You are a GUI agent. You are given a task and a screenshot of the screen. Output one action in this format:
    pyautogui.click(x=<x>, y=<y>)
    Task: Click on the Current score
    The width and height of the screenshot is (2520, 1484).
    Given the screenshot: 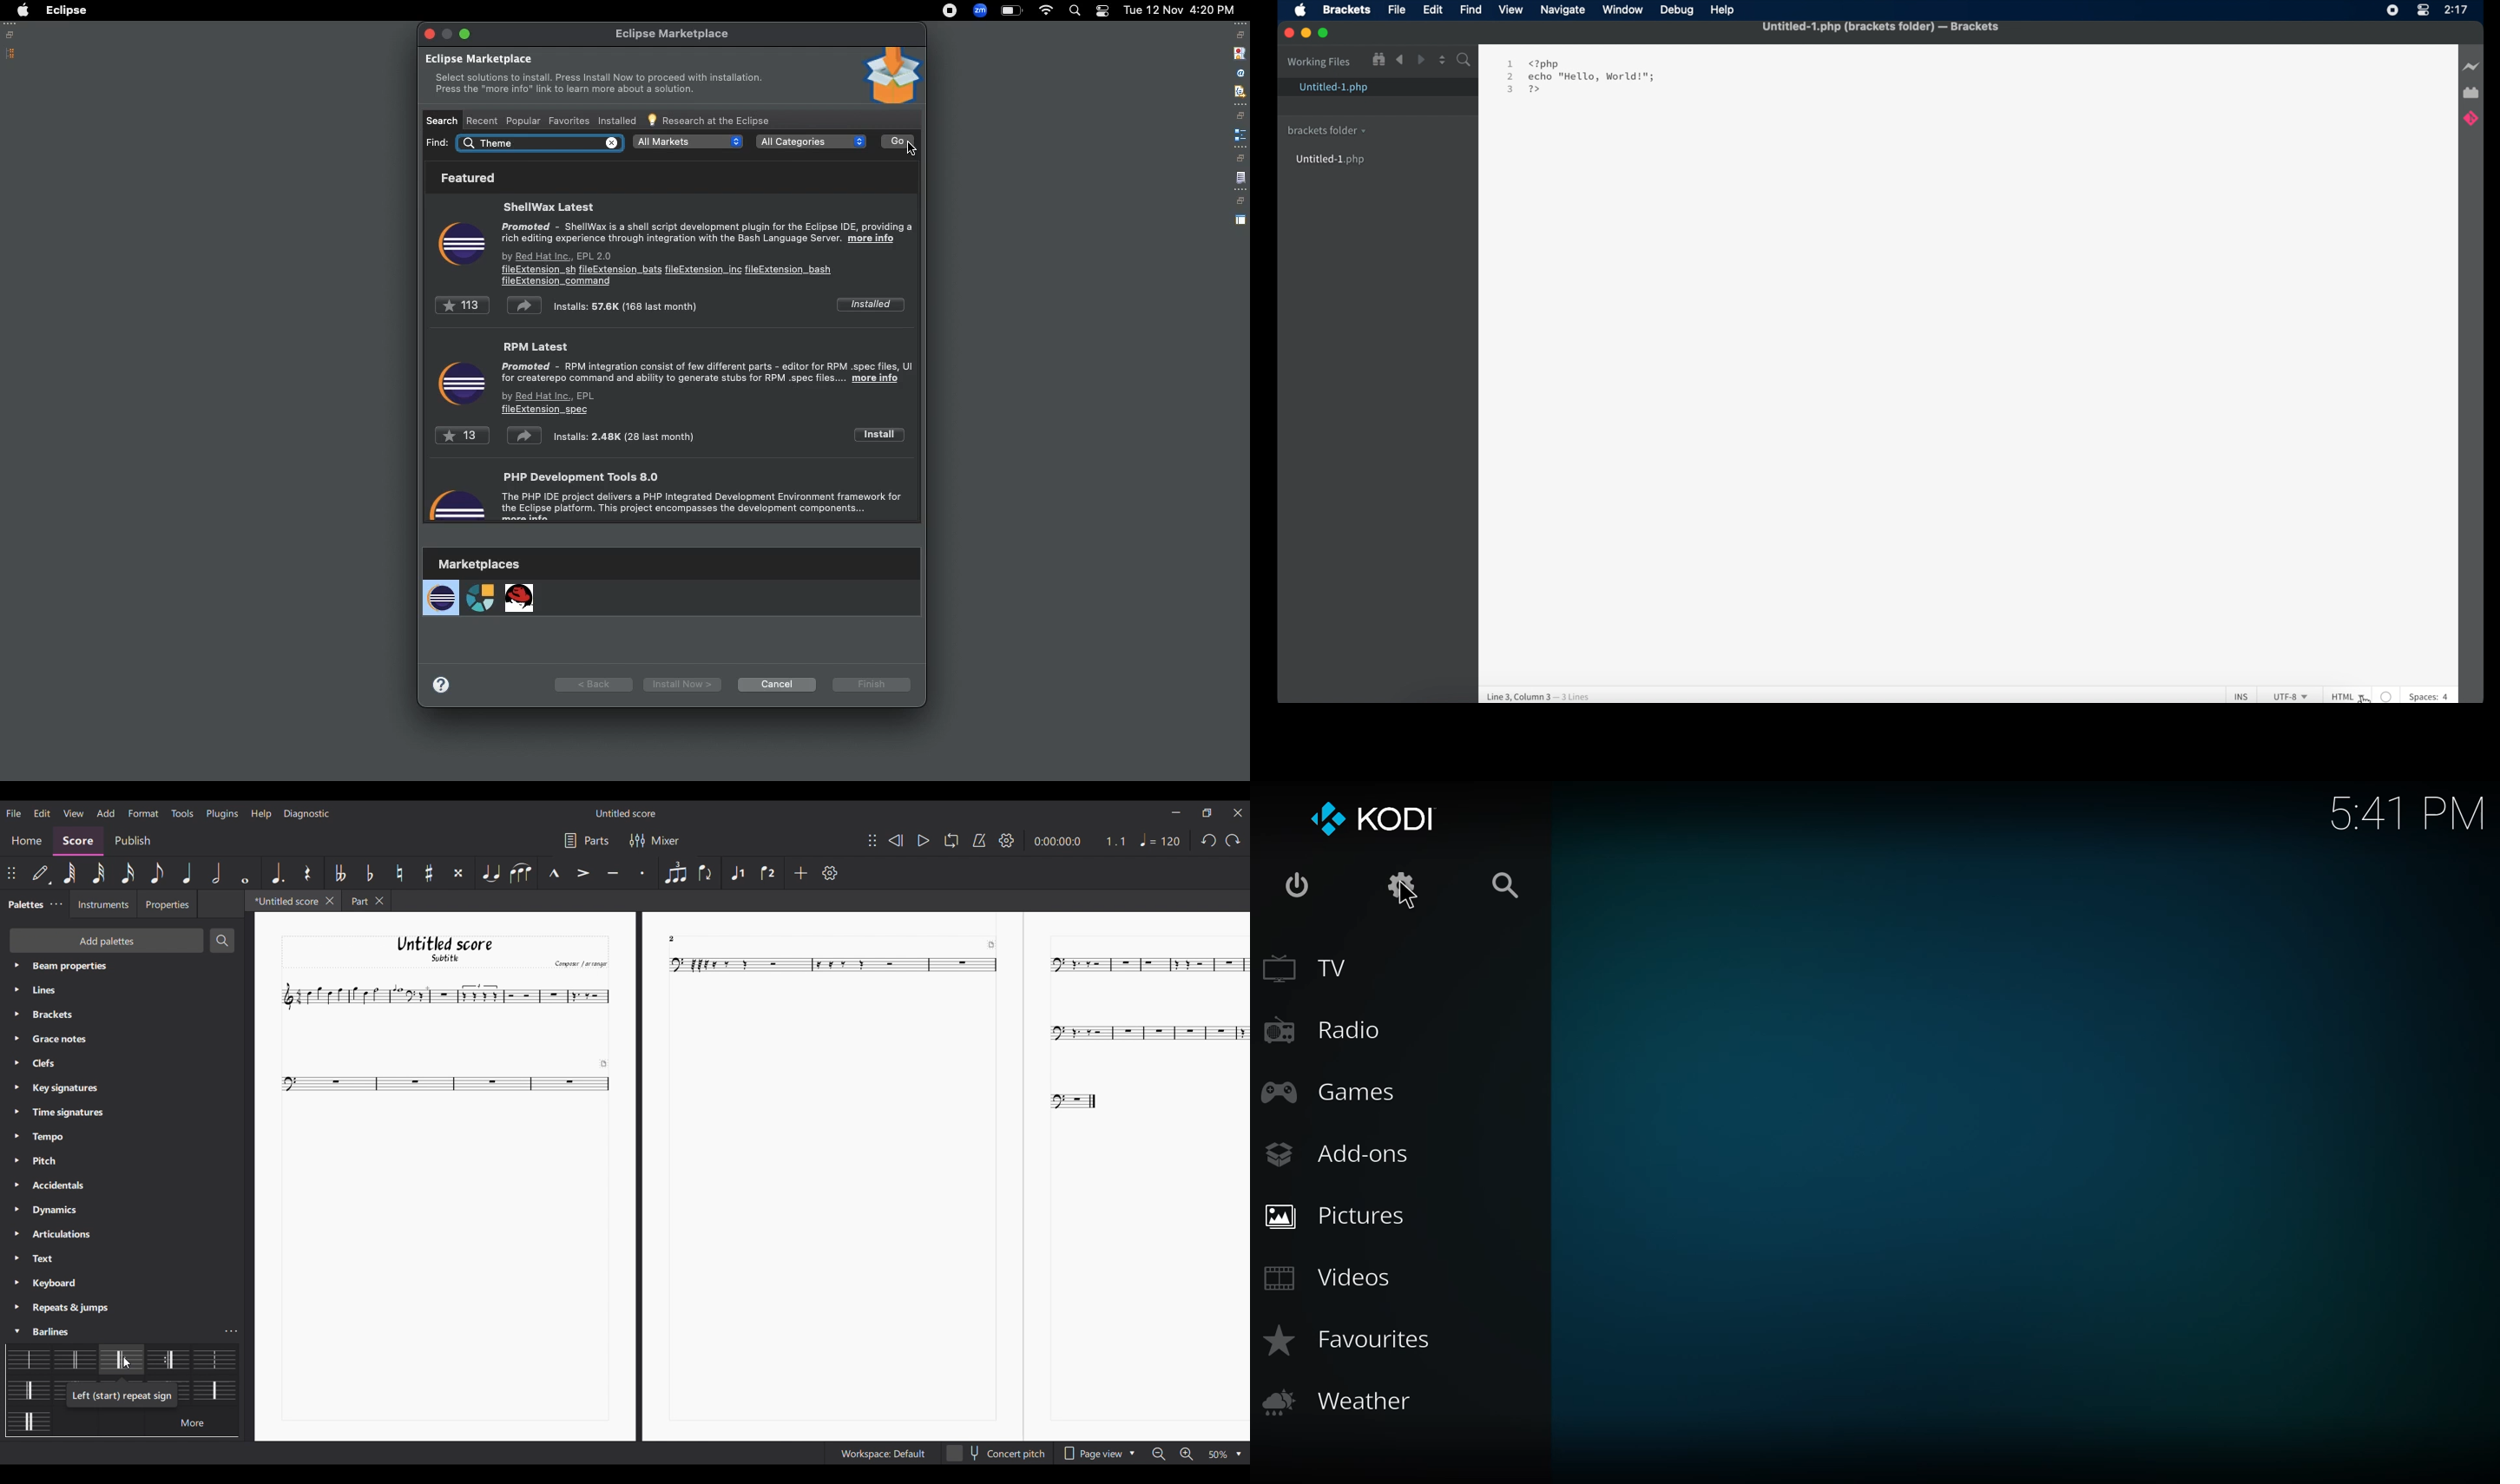 What is the action you would take?
    pyautogui.click(x=753, y=1177)
    